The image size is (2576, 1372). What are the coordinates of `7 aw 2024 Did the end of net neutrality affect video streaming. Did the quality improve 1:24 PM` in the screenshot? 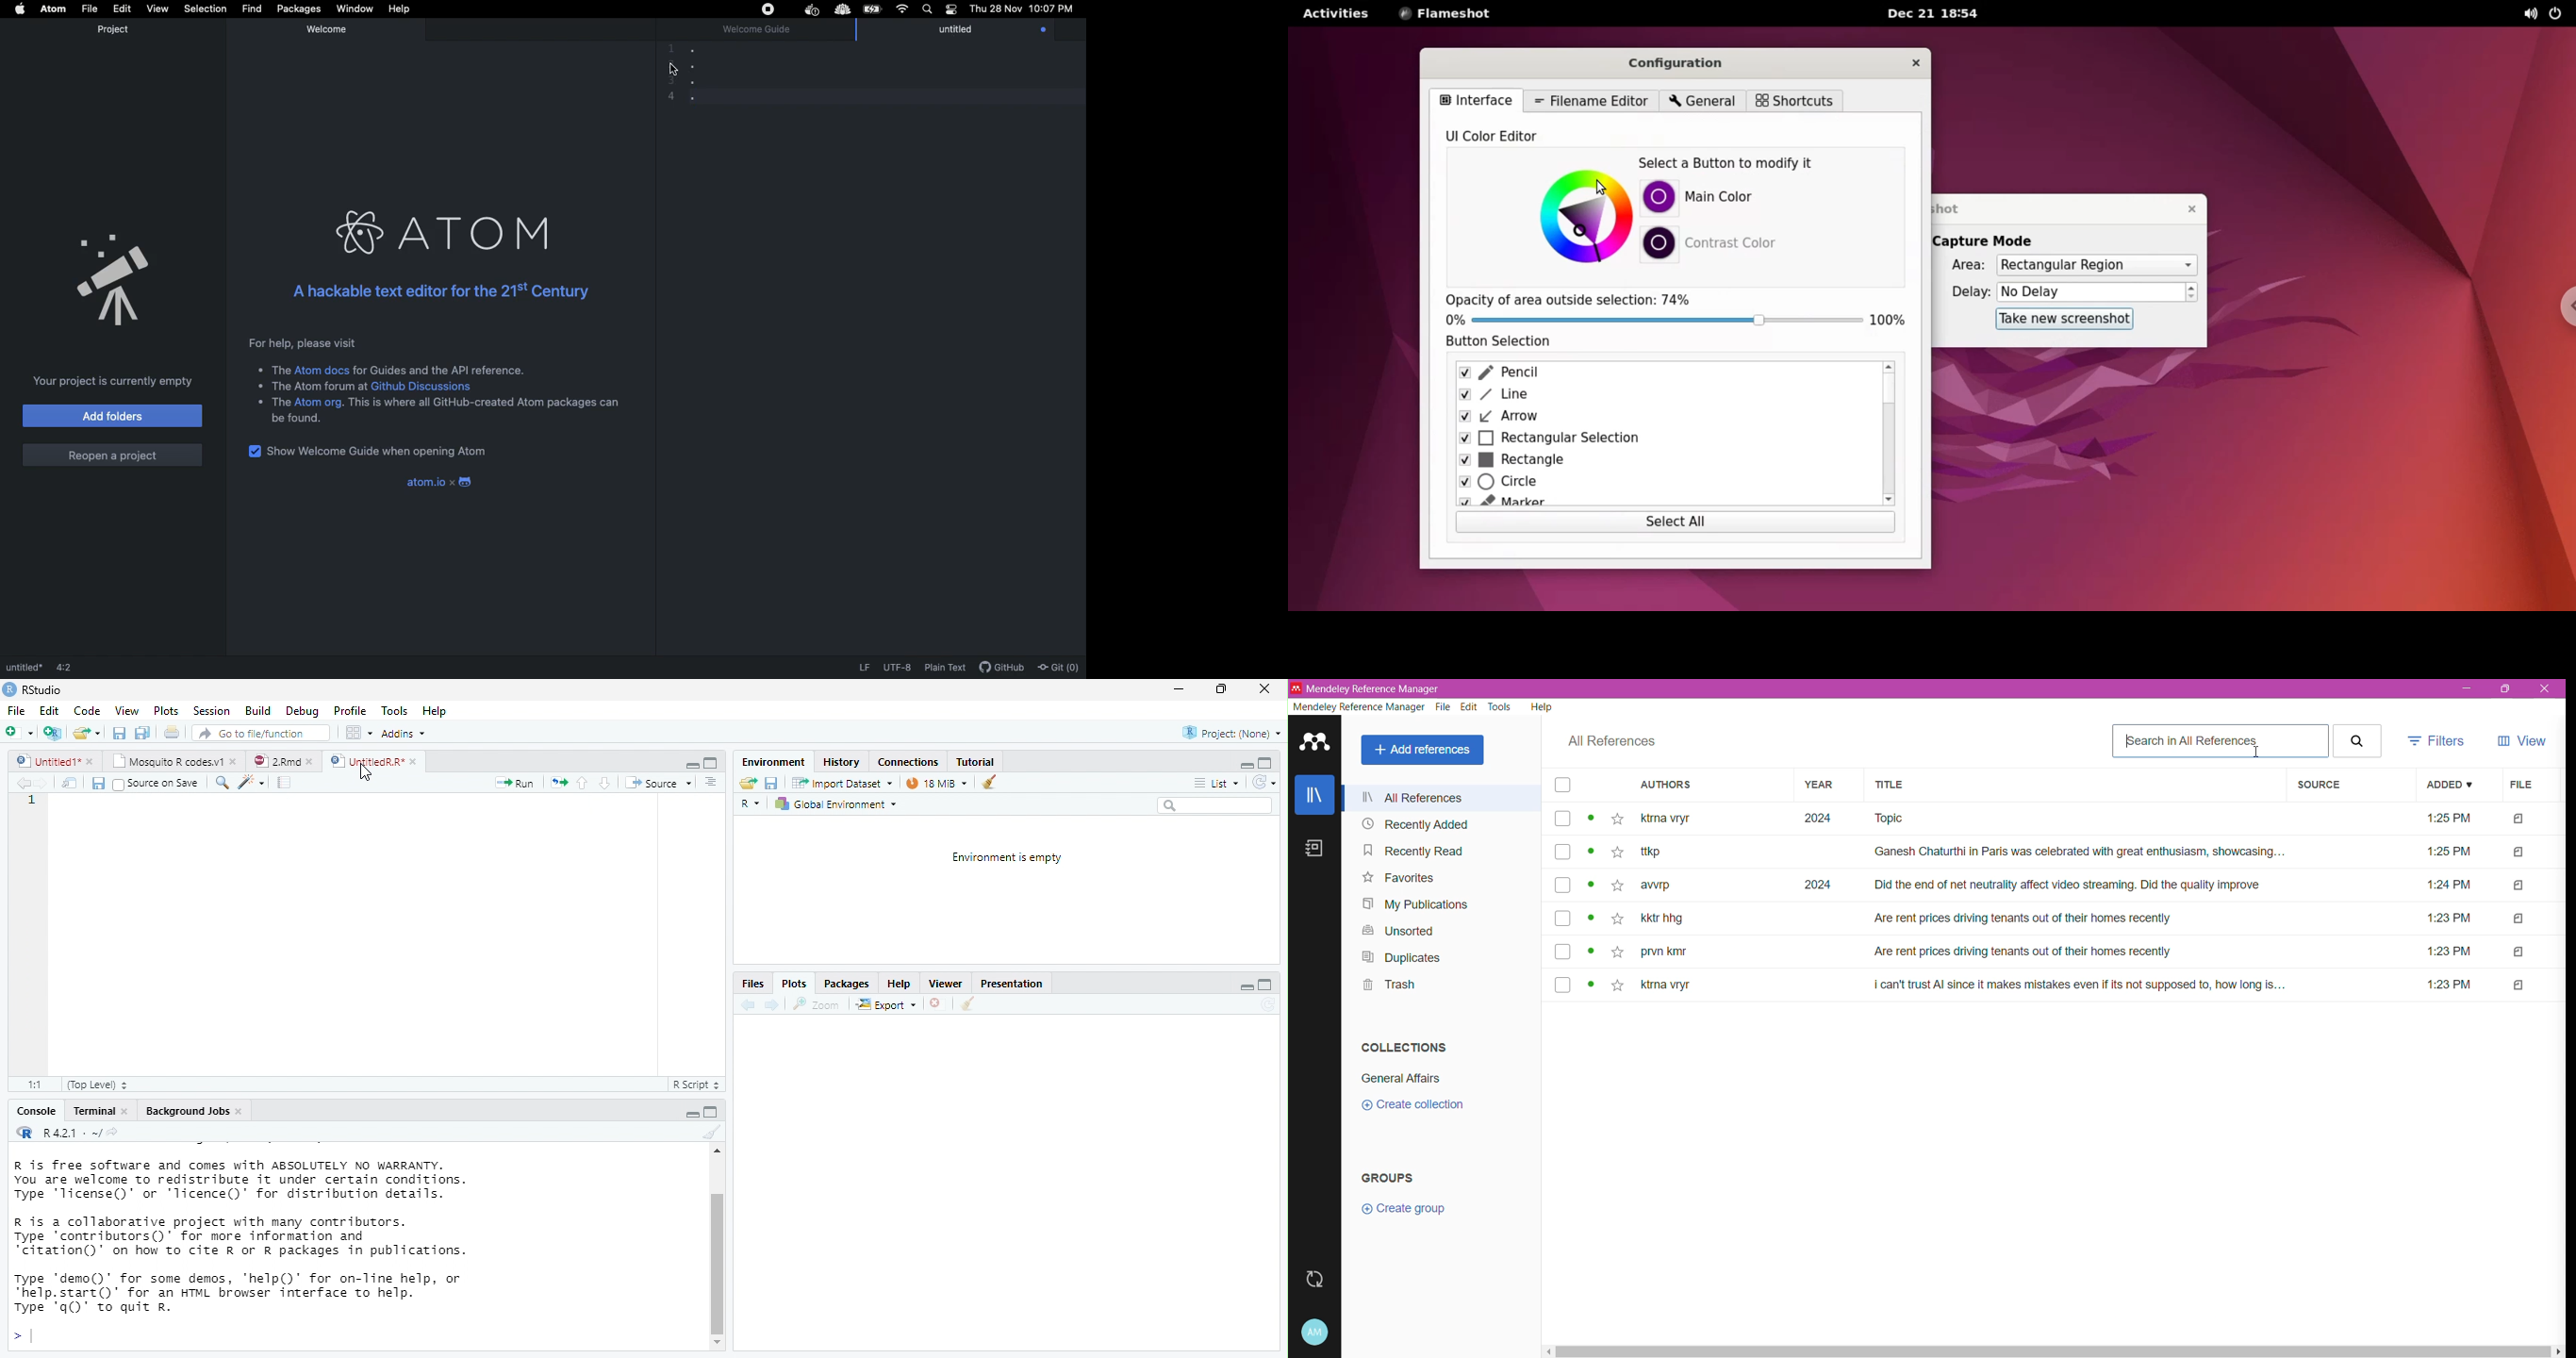 It's located at (2062, 885).